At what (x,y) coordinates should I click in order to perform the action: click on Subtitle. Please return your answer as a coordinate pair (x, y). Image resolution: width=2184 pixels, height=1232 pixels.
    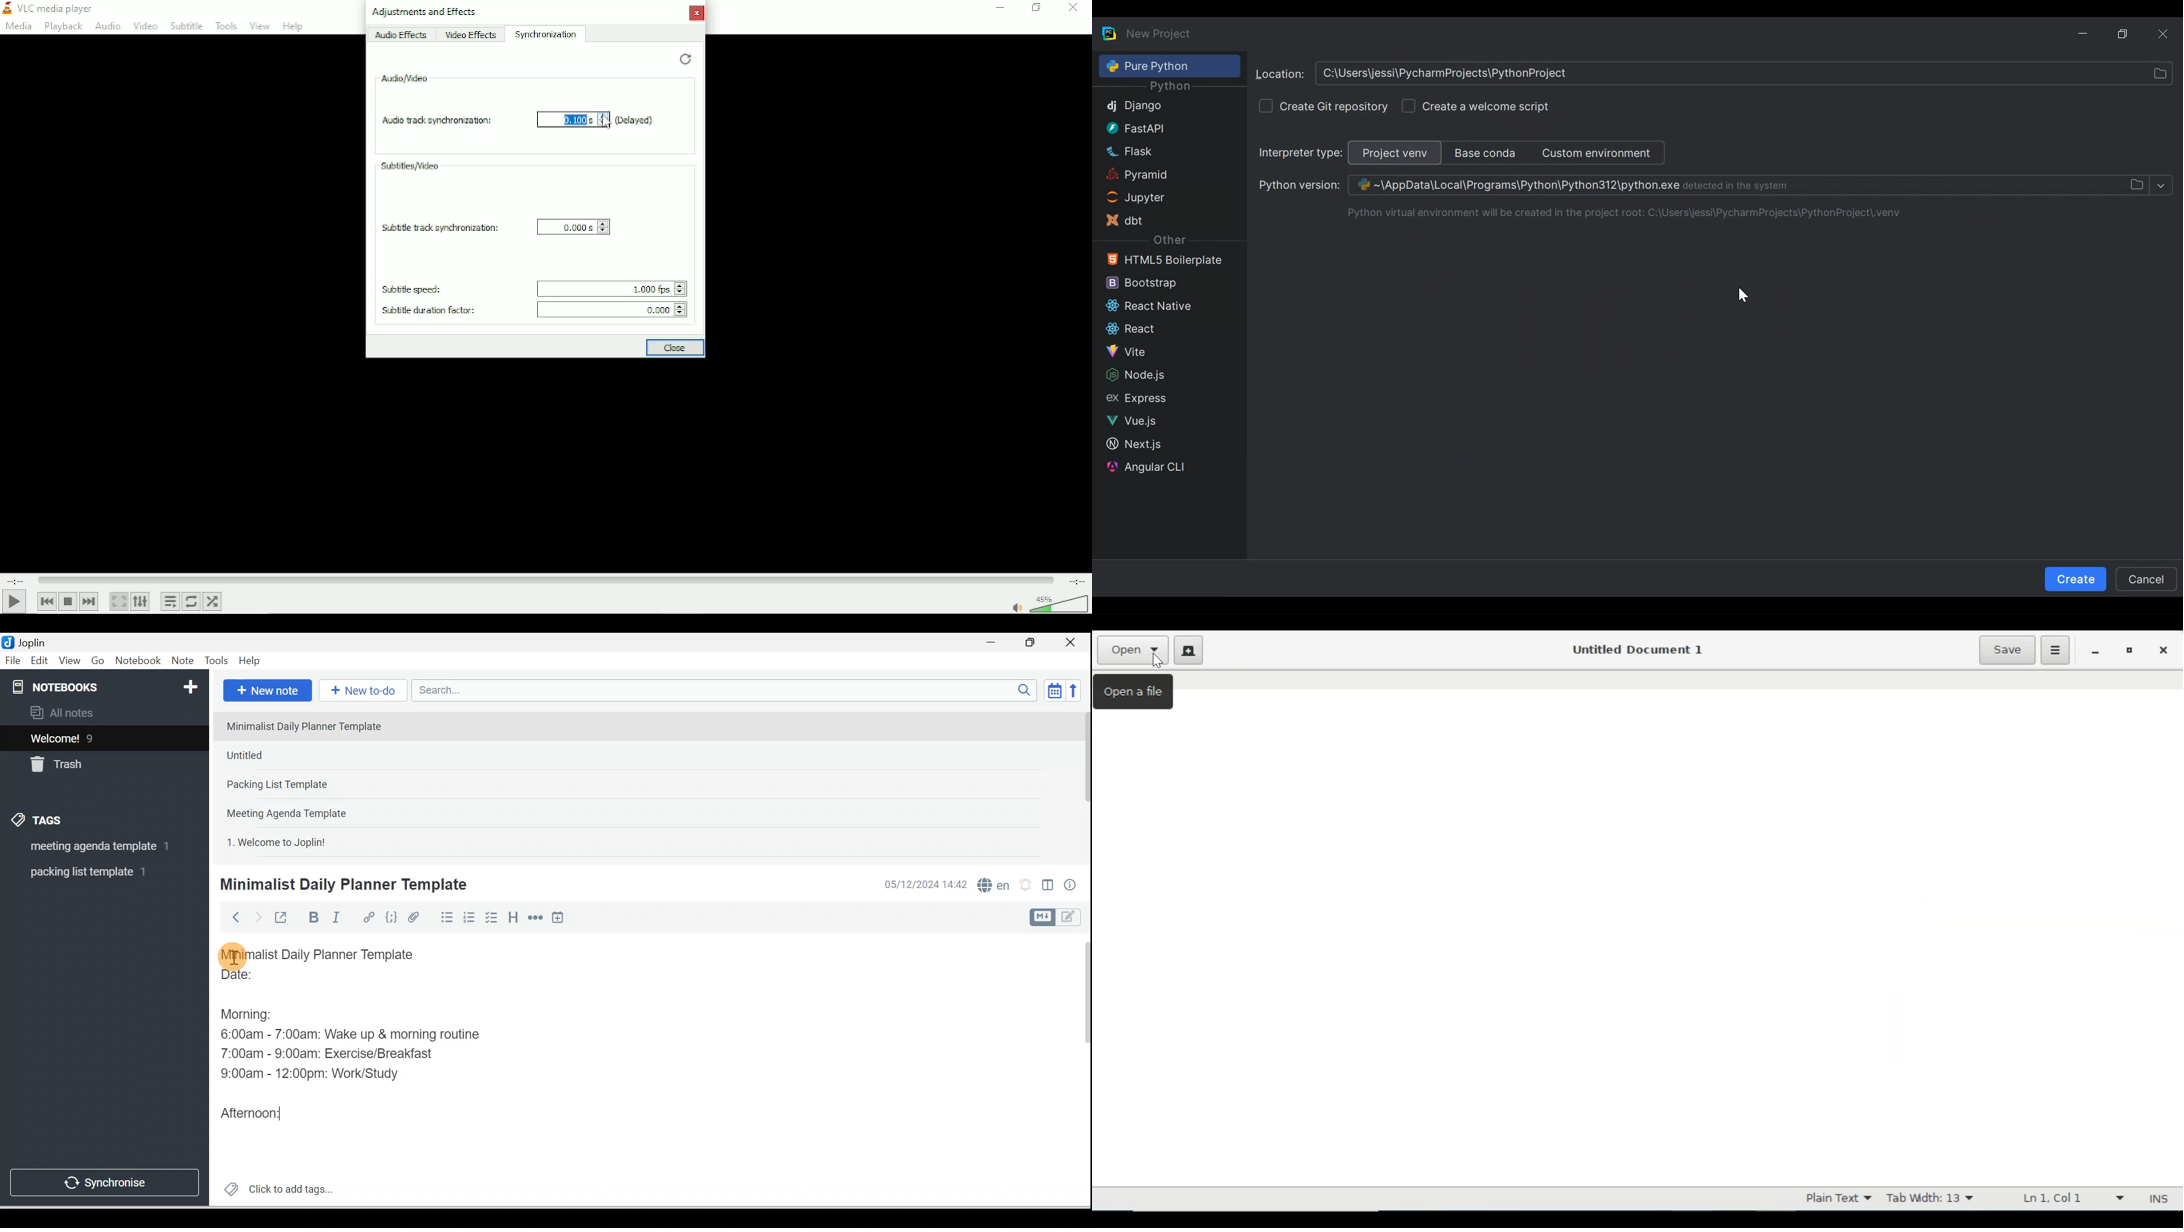
    Looking at the image, I should click on (186, 25).